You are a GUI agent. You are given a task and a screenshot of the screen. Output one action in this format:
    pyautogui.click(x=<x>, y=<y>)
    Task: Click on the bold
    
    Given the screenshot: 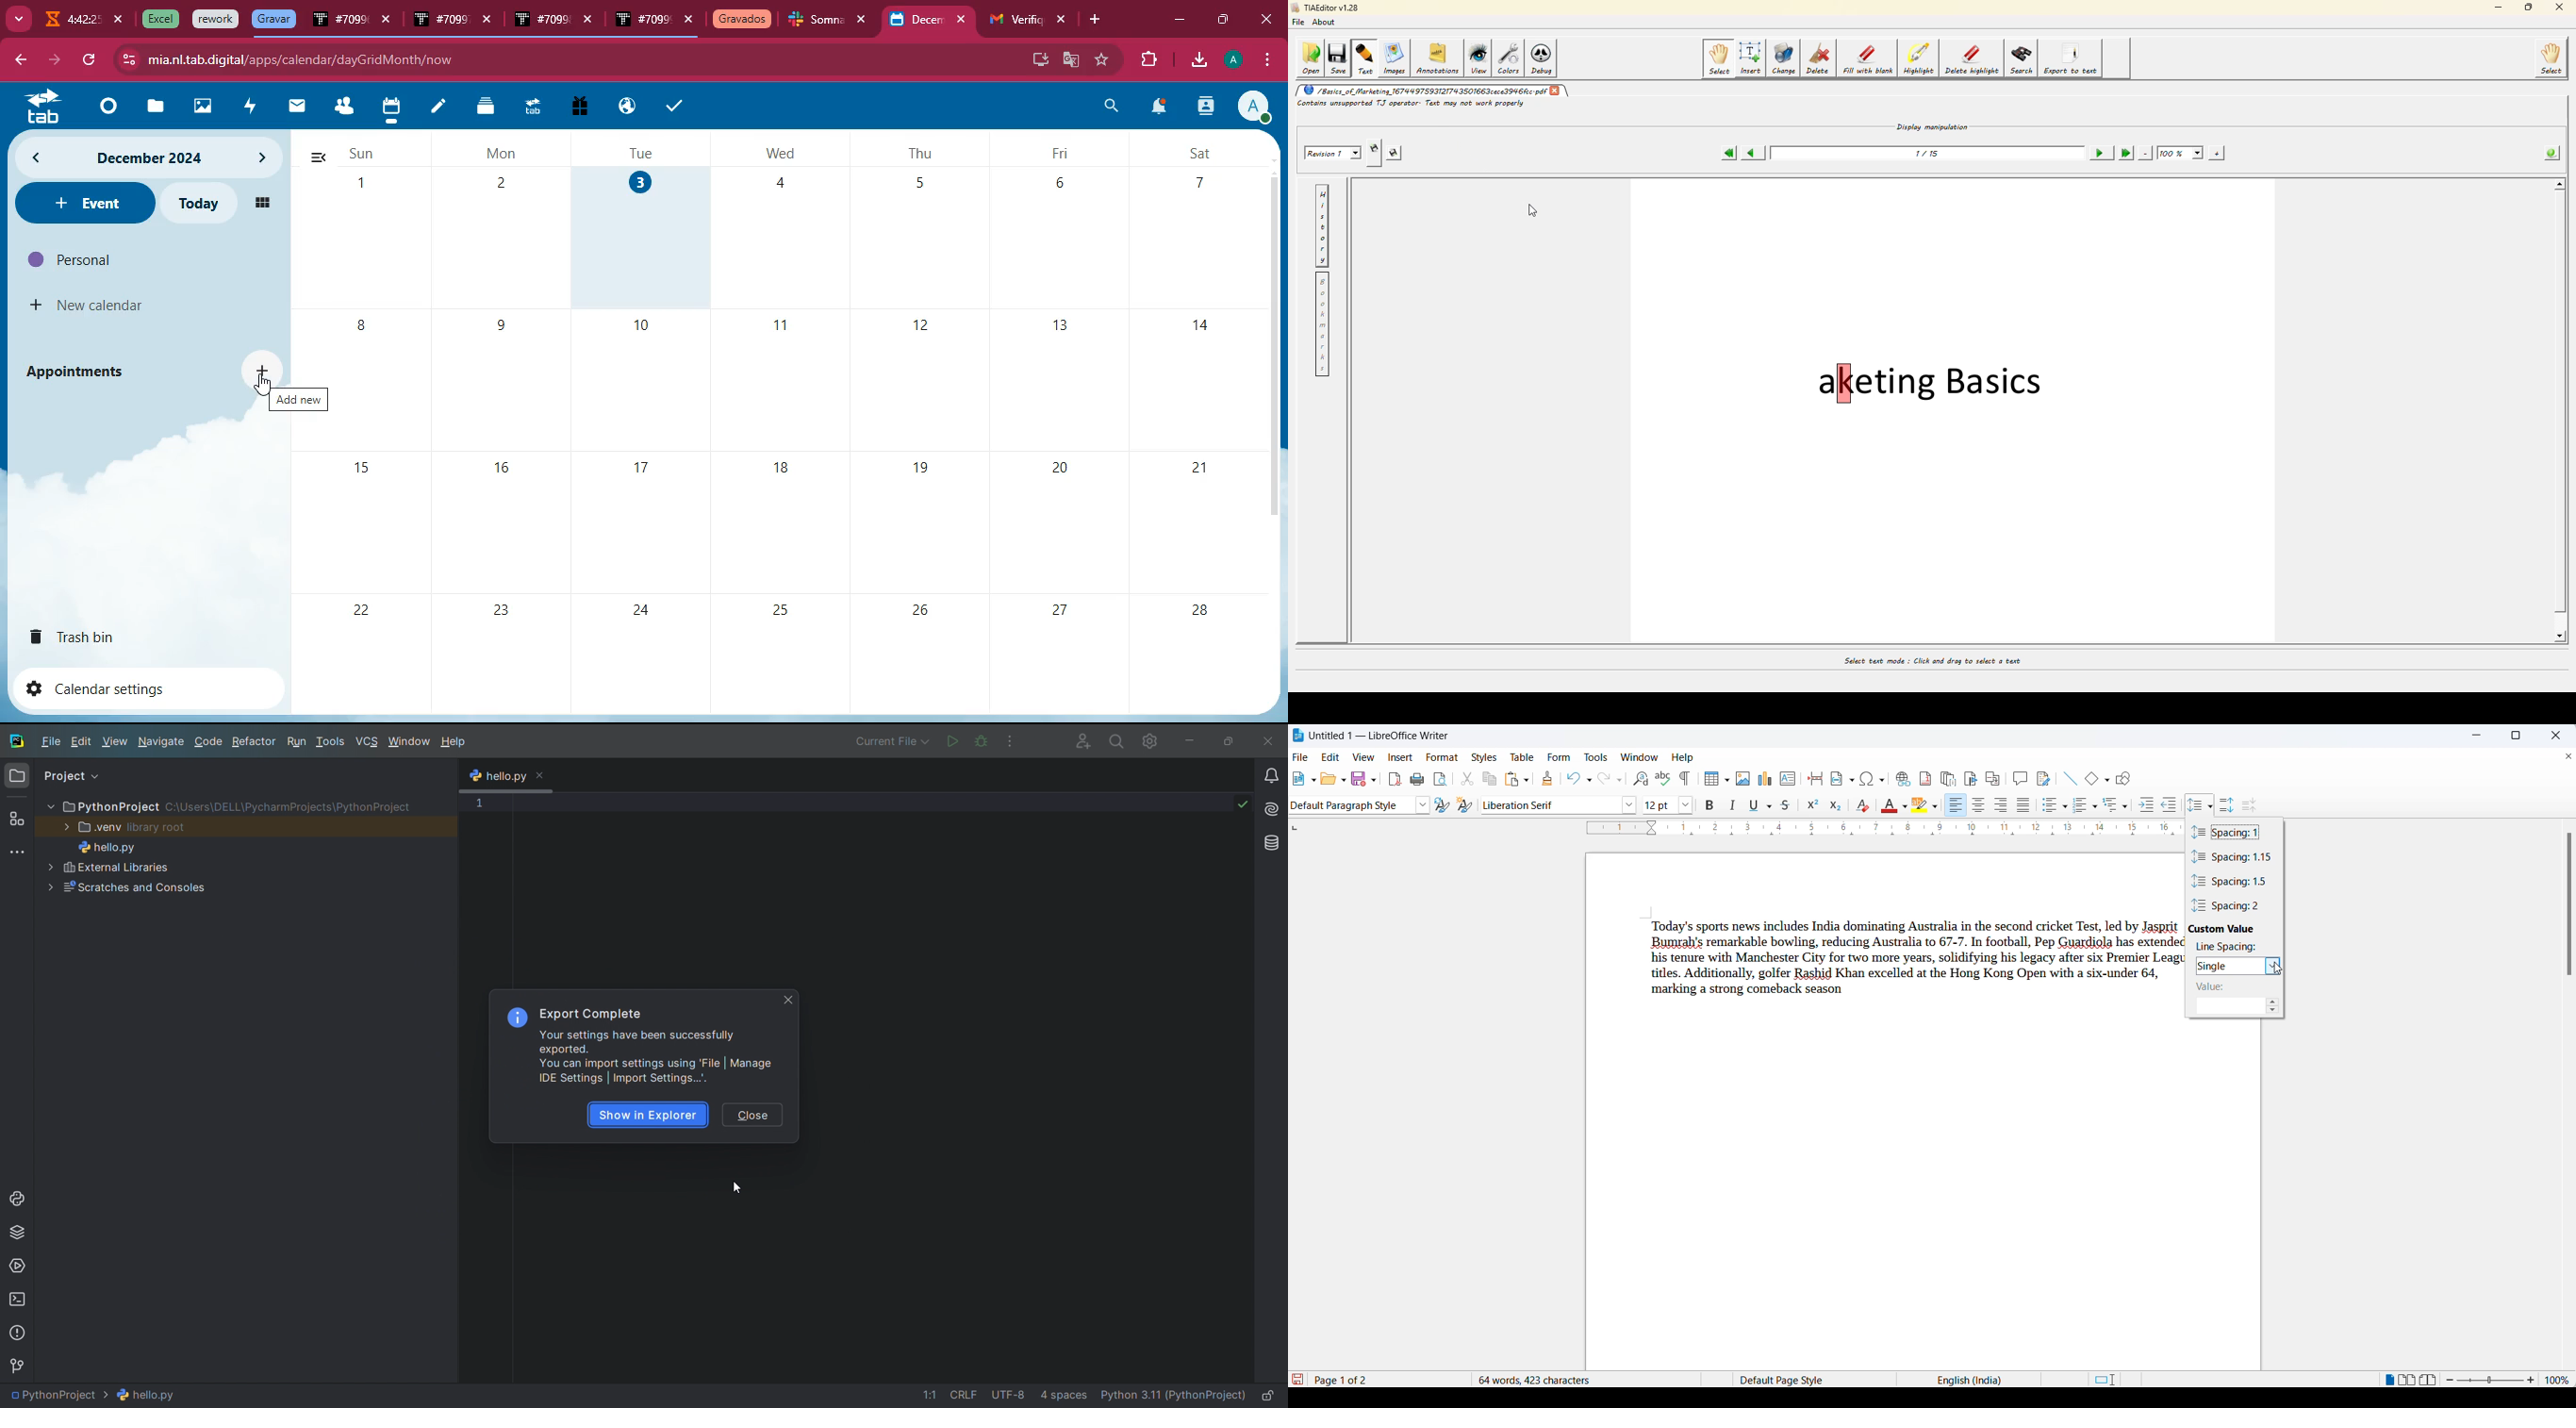 What is the action you would take?
    pyautogui.click(x=1710, y=806)
    